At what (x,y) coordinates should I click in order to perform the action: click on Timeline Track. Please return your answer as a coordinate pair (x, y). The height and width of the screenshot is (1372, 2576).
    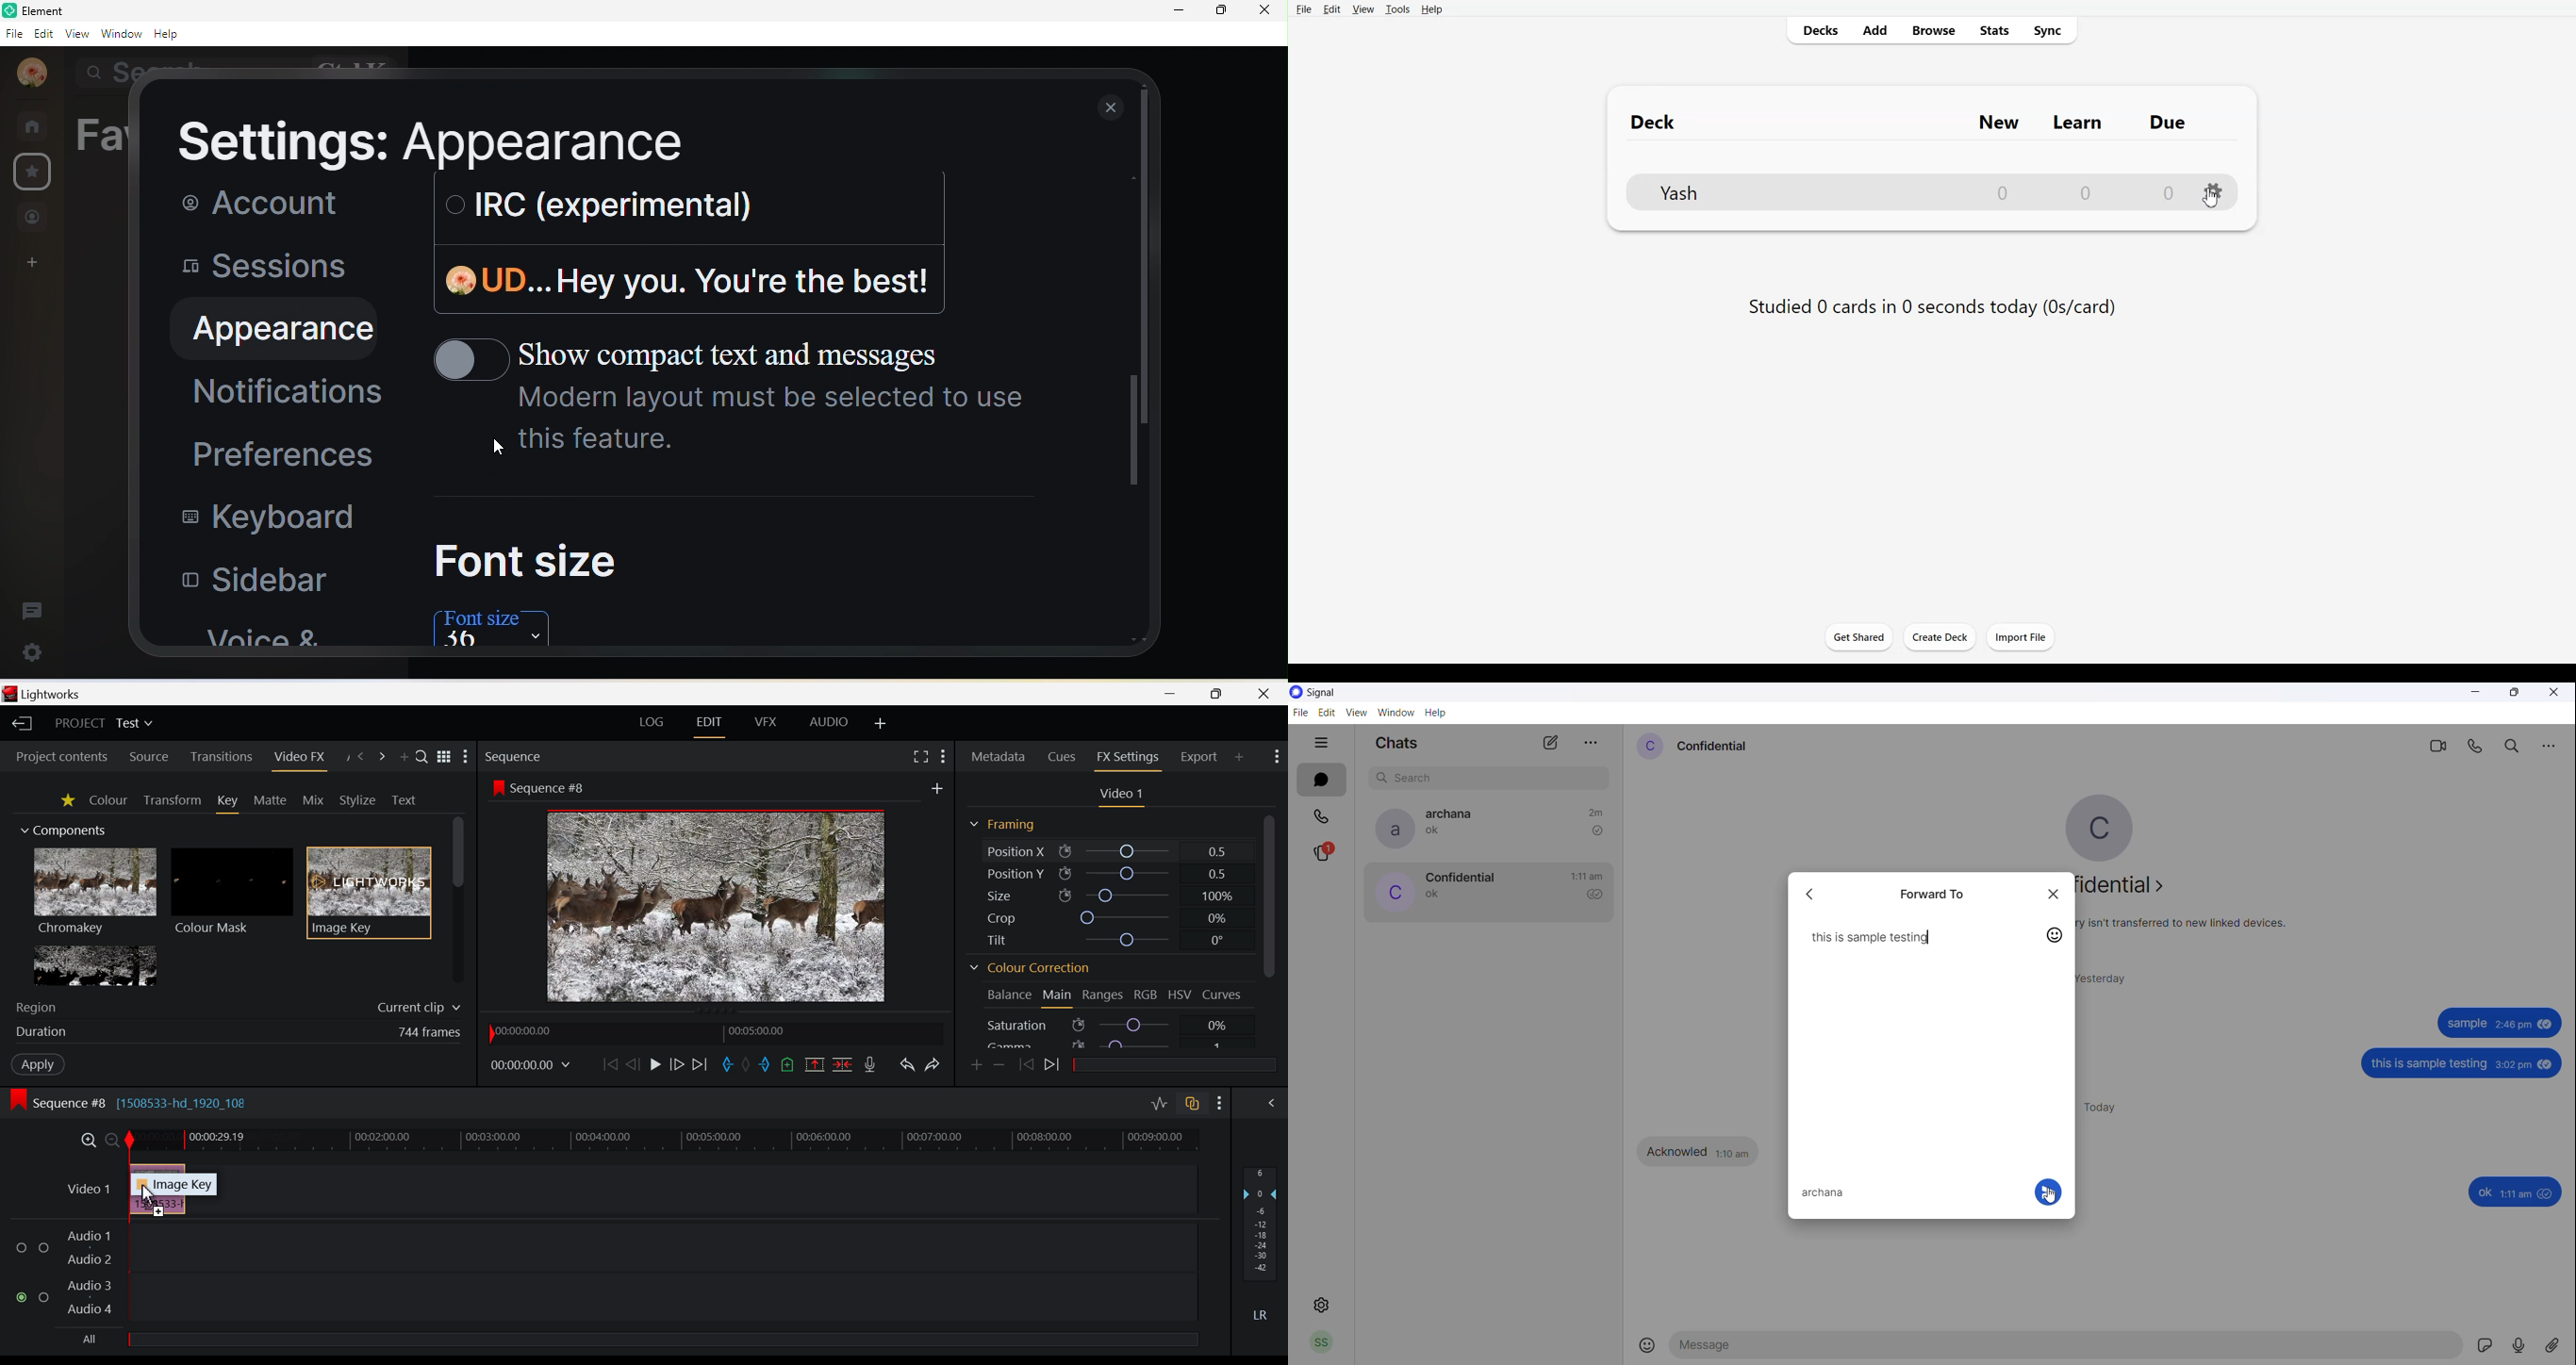
    Looking at the image, I should click on (661, 1140).